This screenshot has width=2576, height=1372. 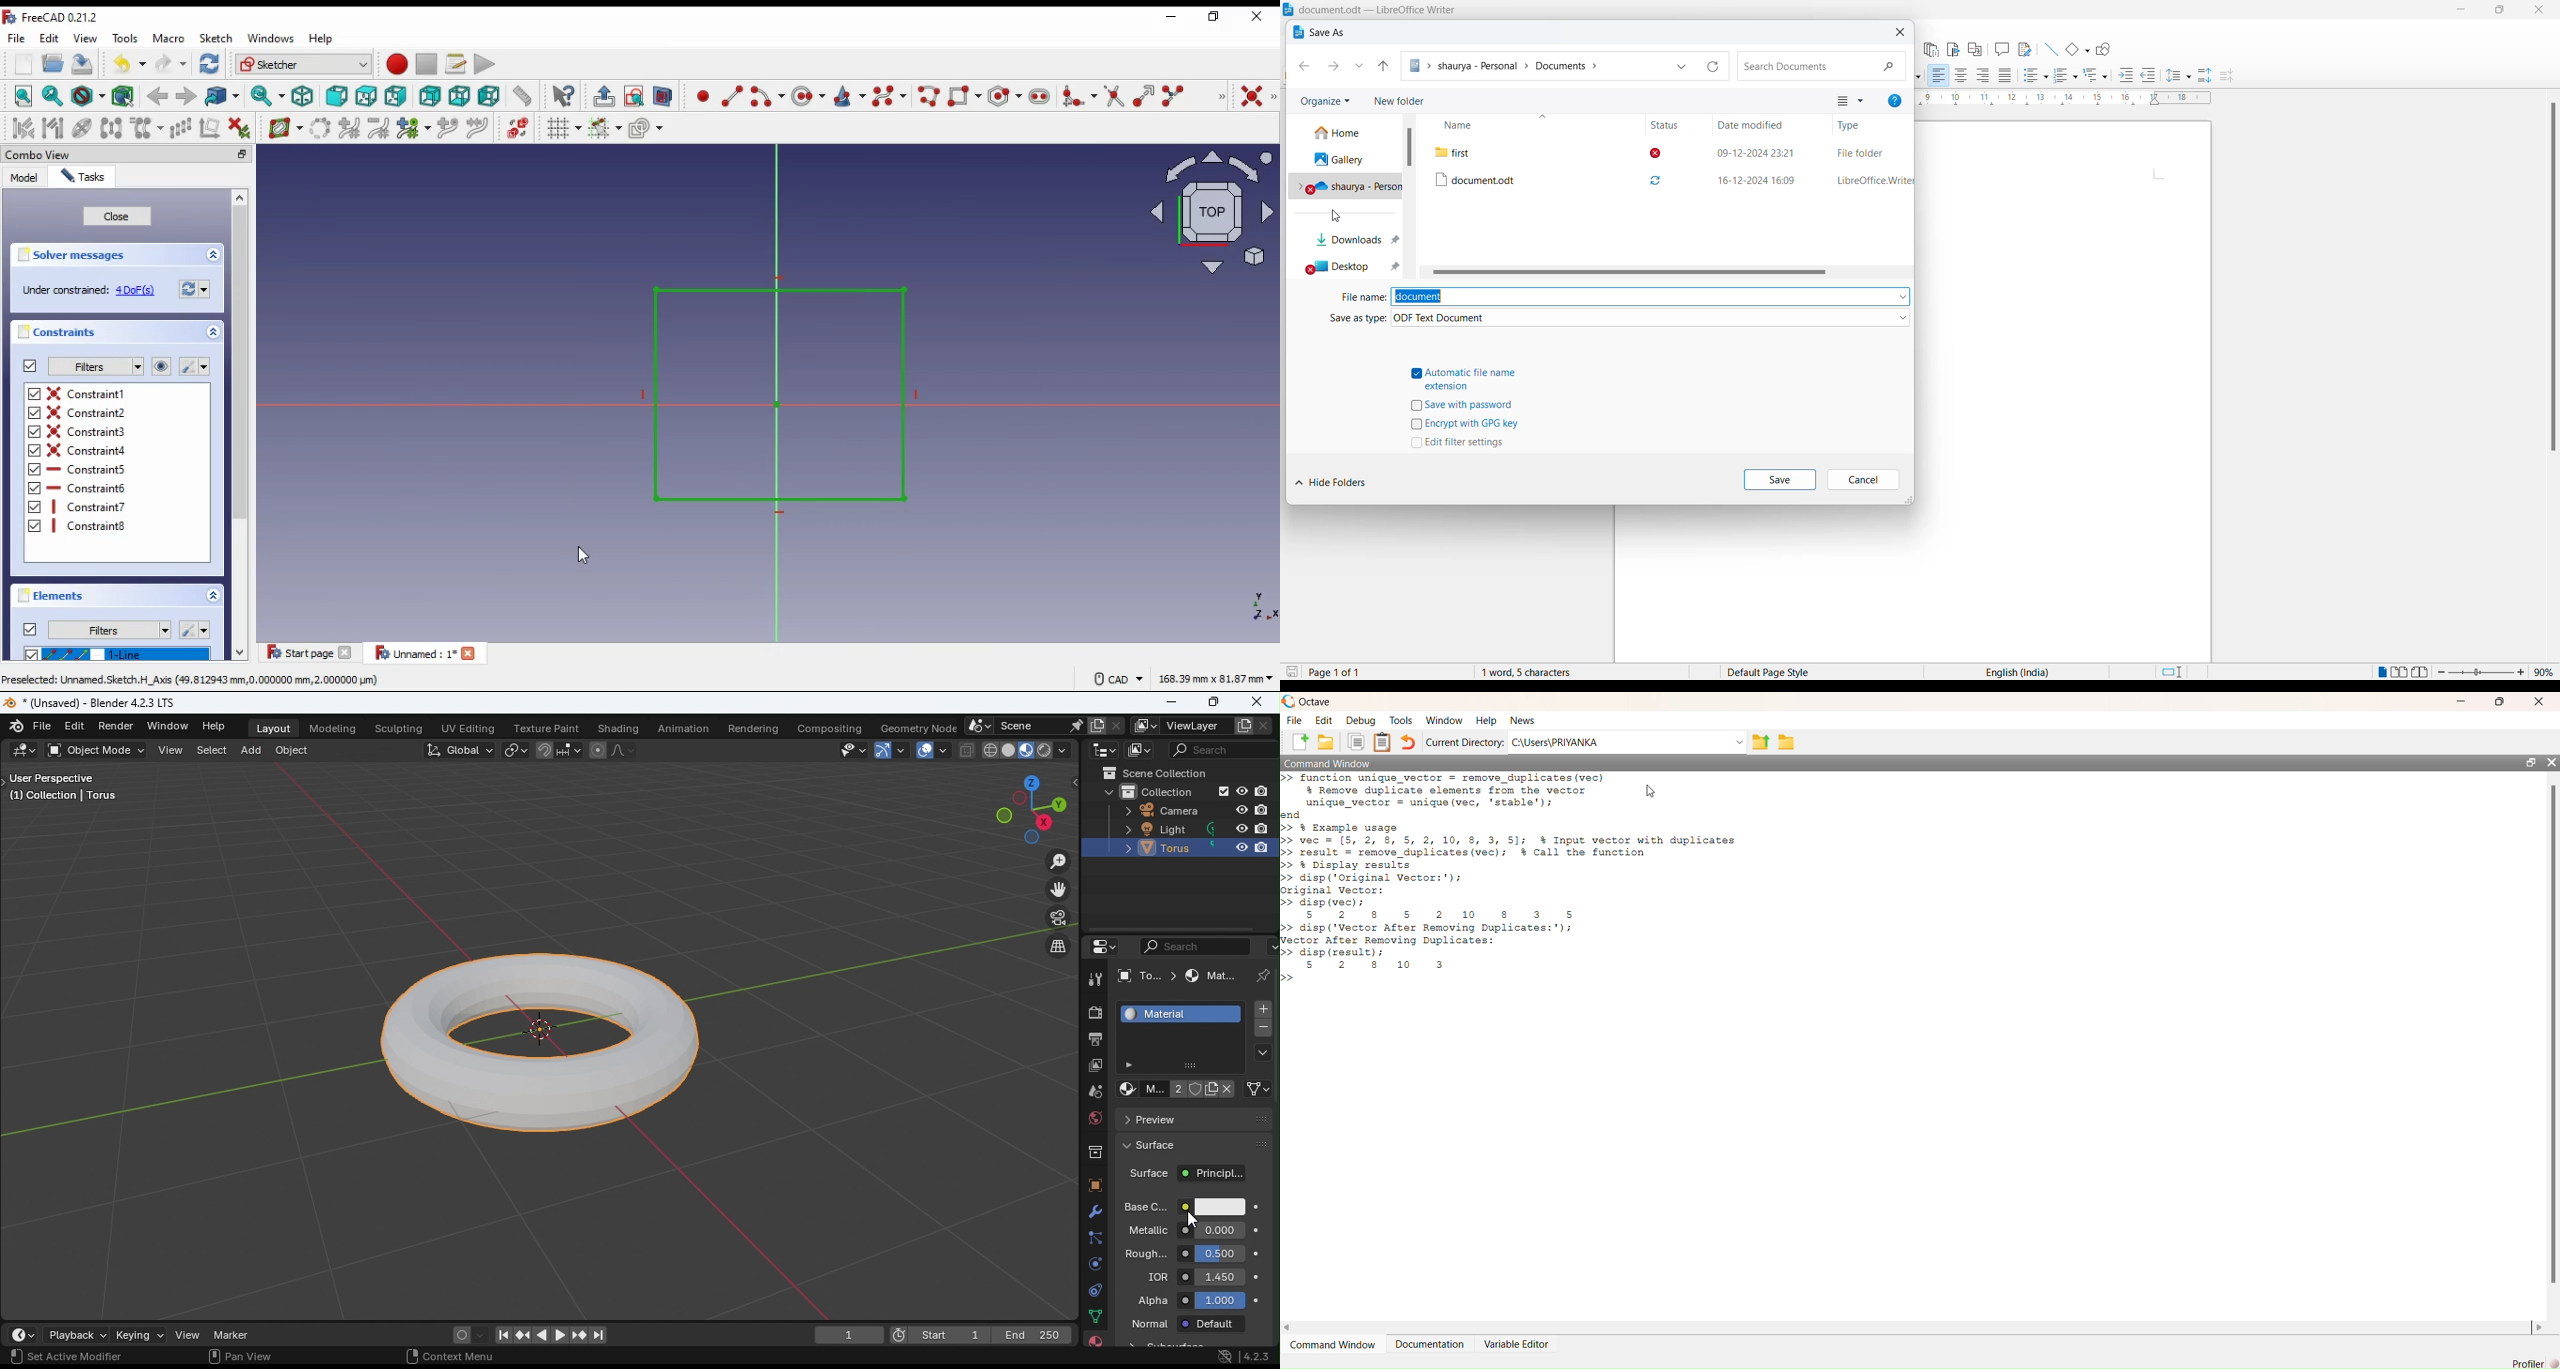 I want to click on convert geometry to bspline, so click(x=321, y=129).